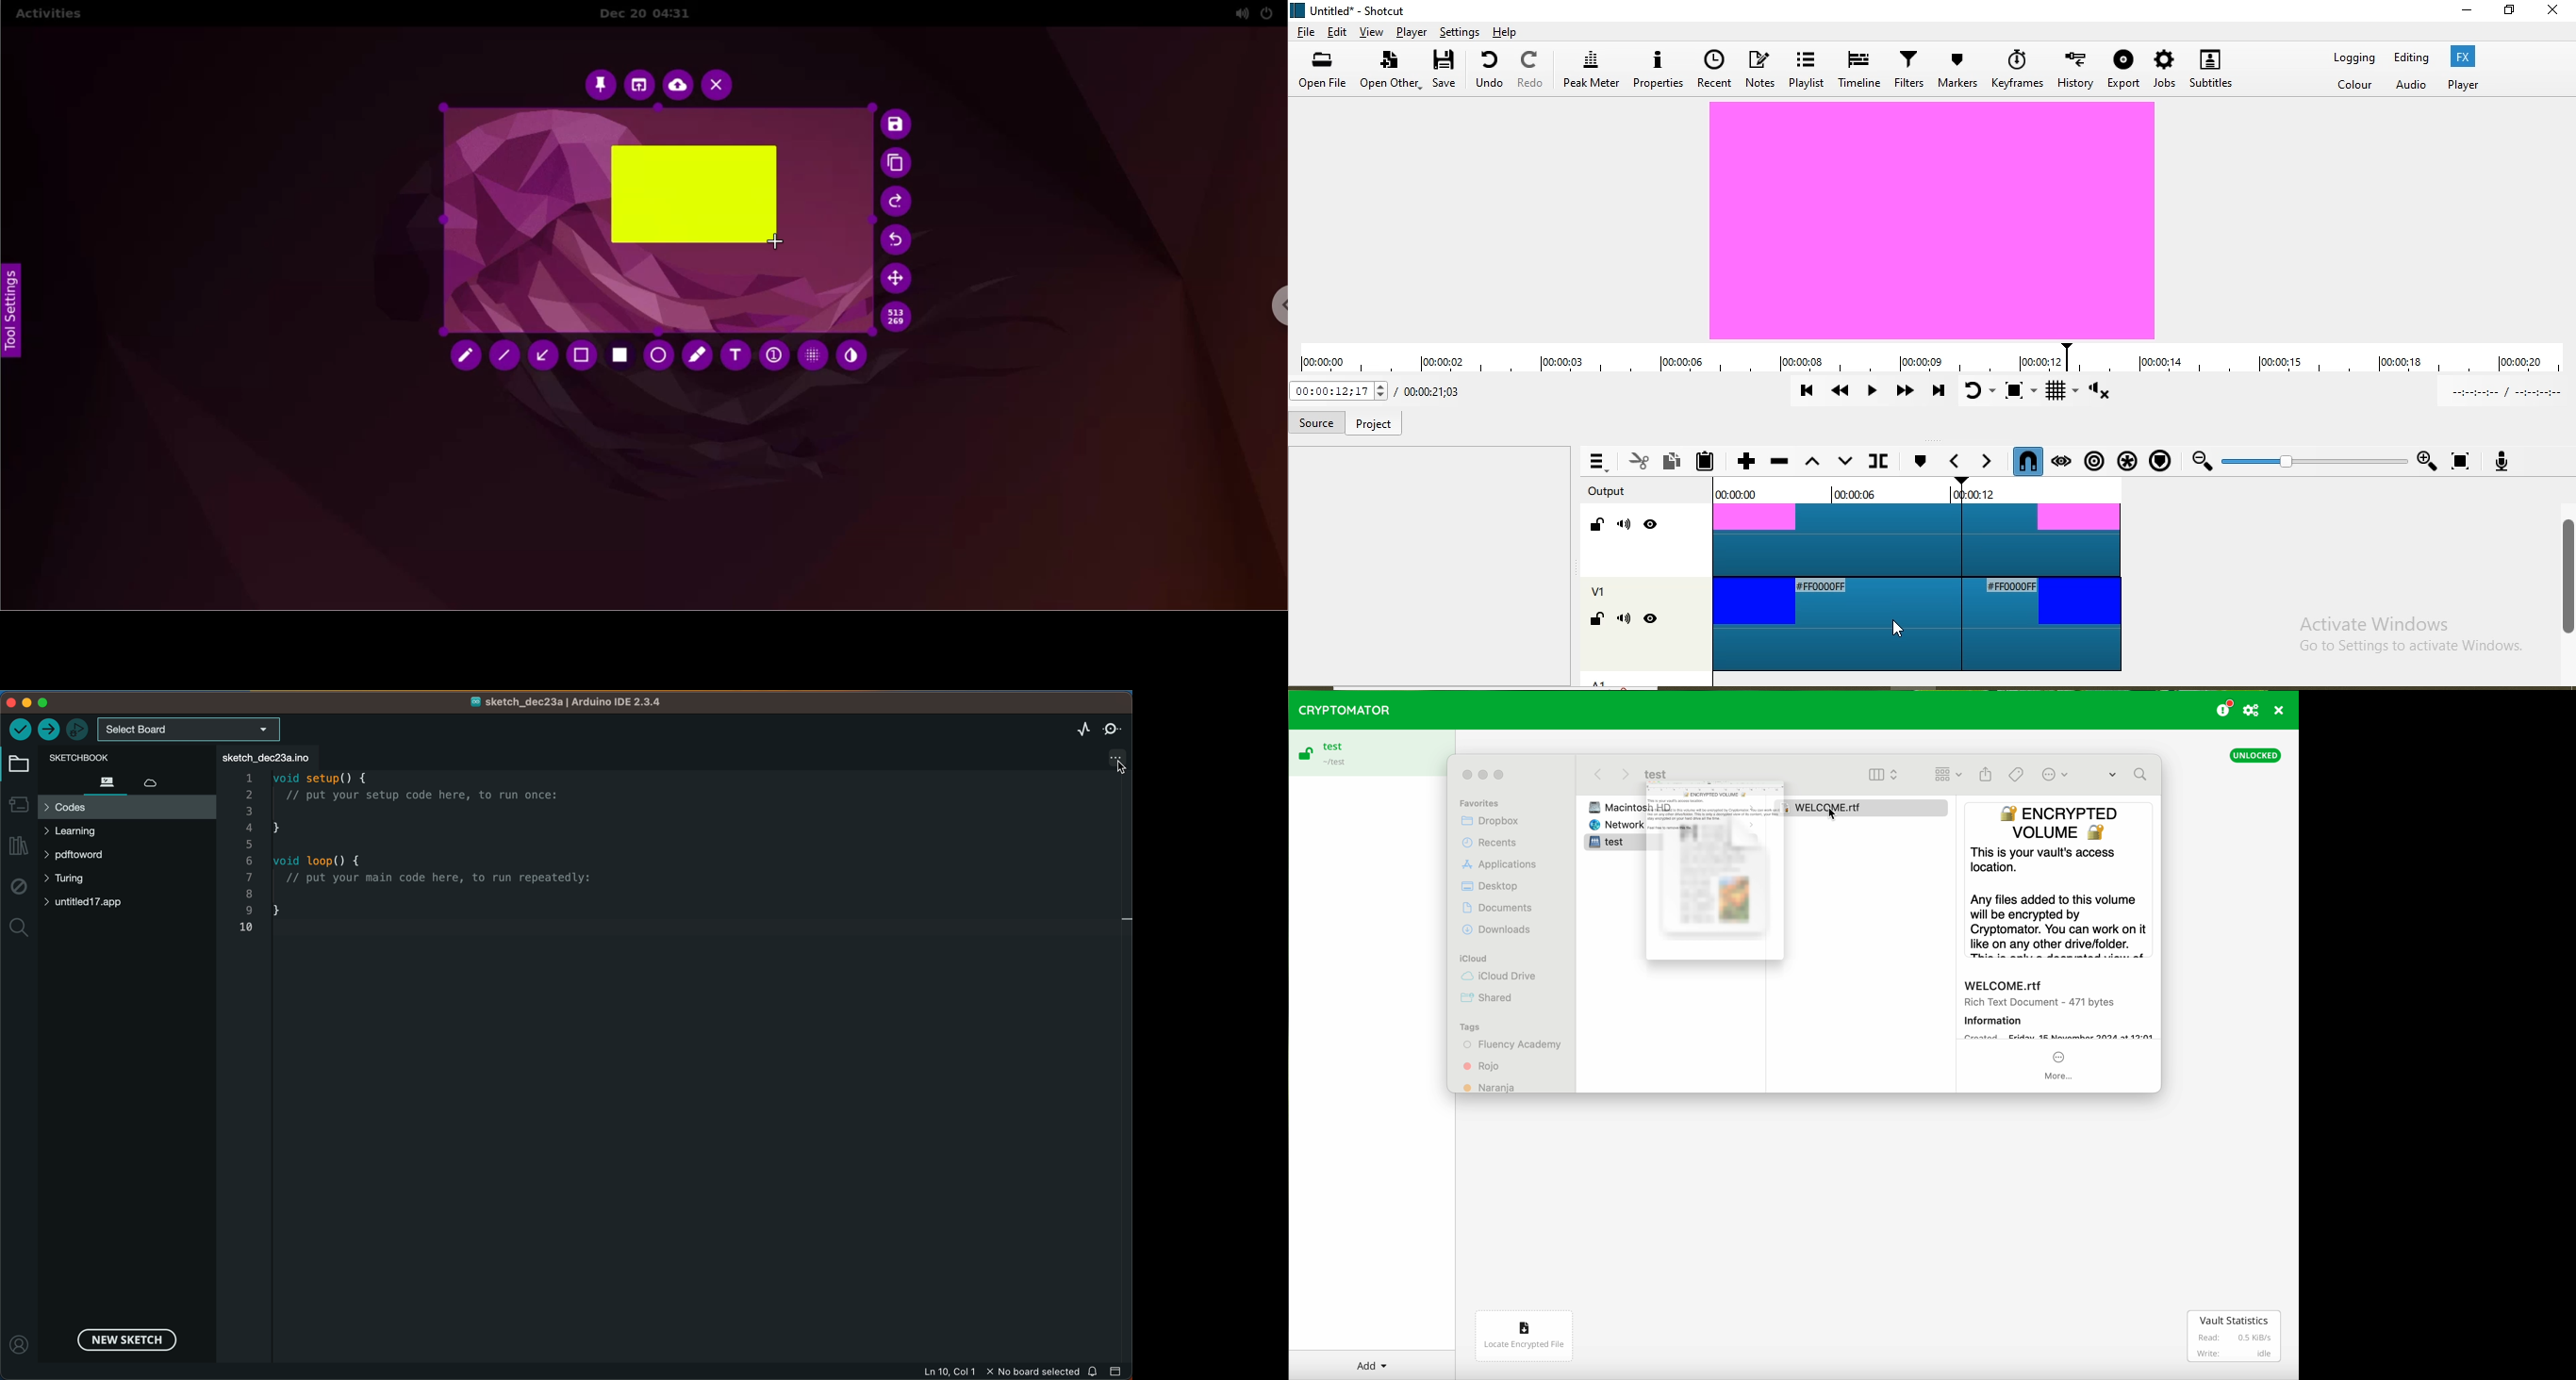 This screenshot has height=1400, width=2576. Describe the element at coordinates (2123, 73) in the screenshot. I see `Export` at that location.